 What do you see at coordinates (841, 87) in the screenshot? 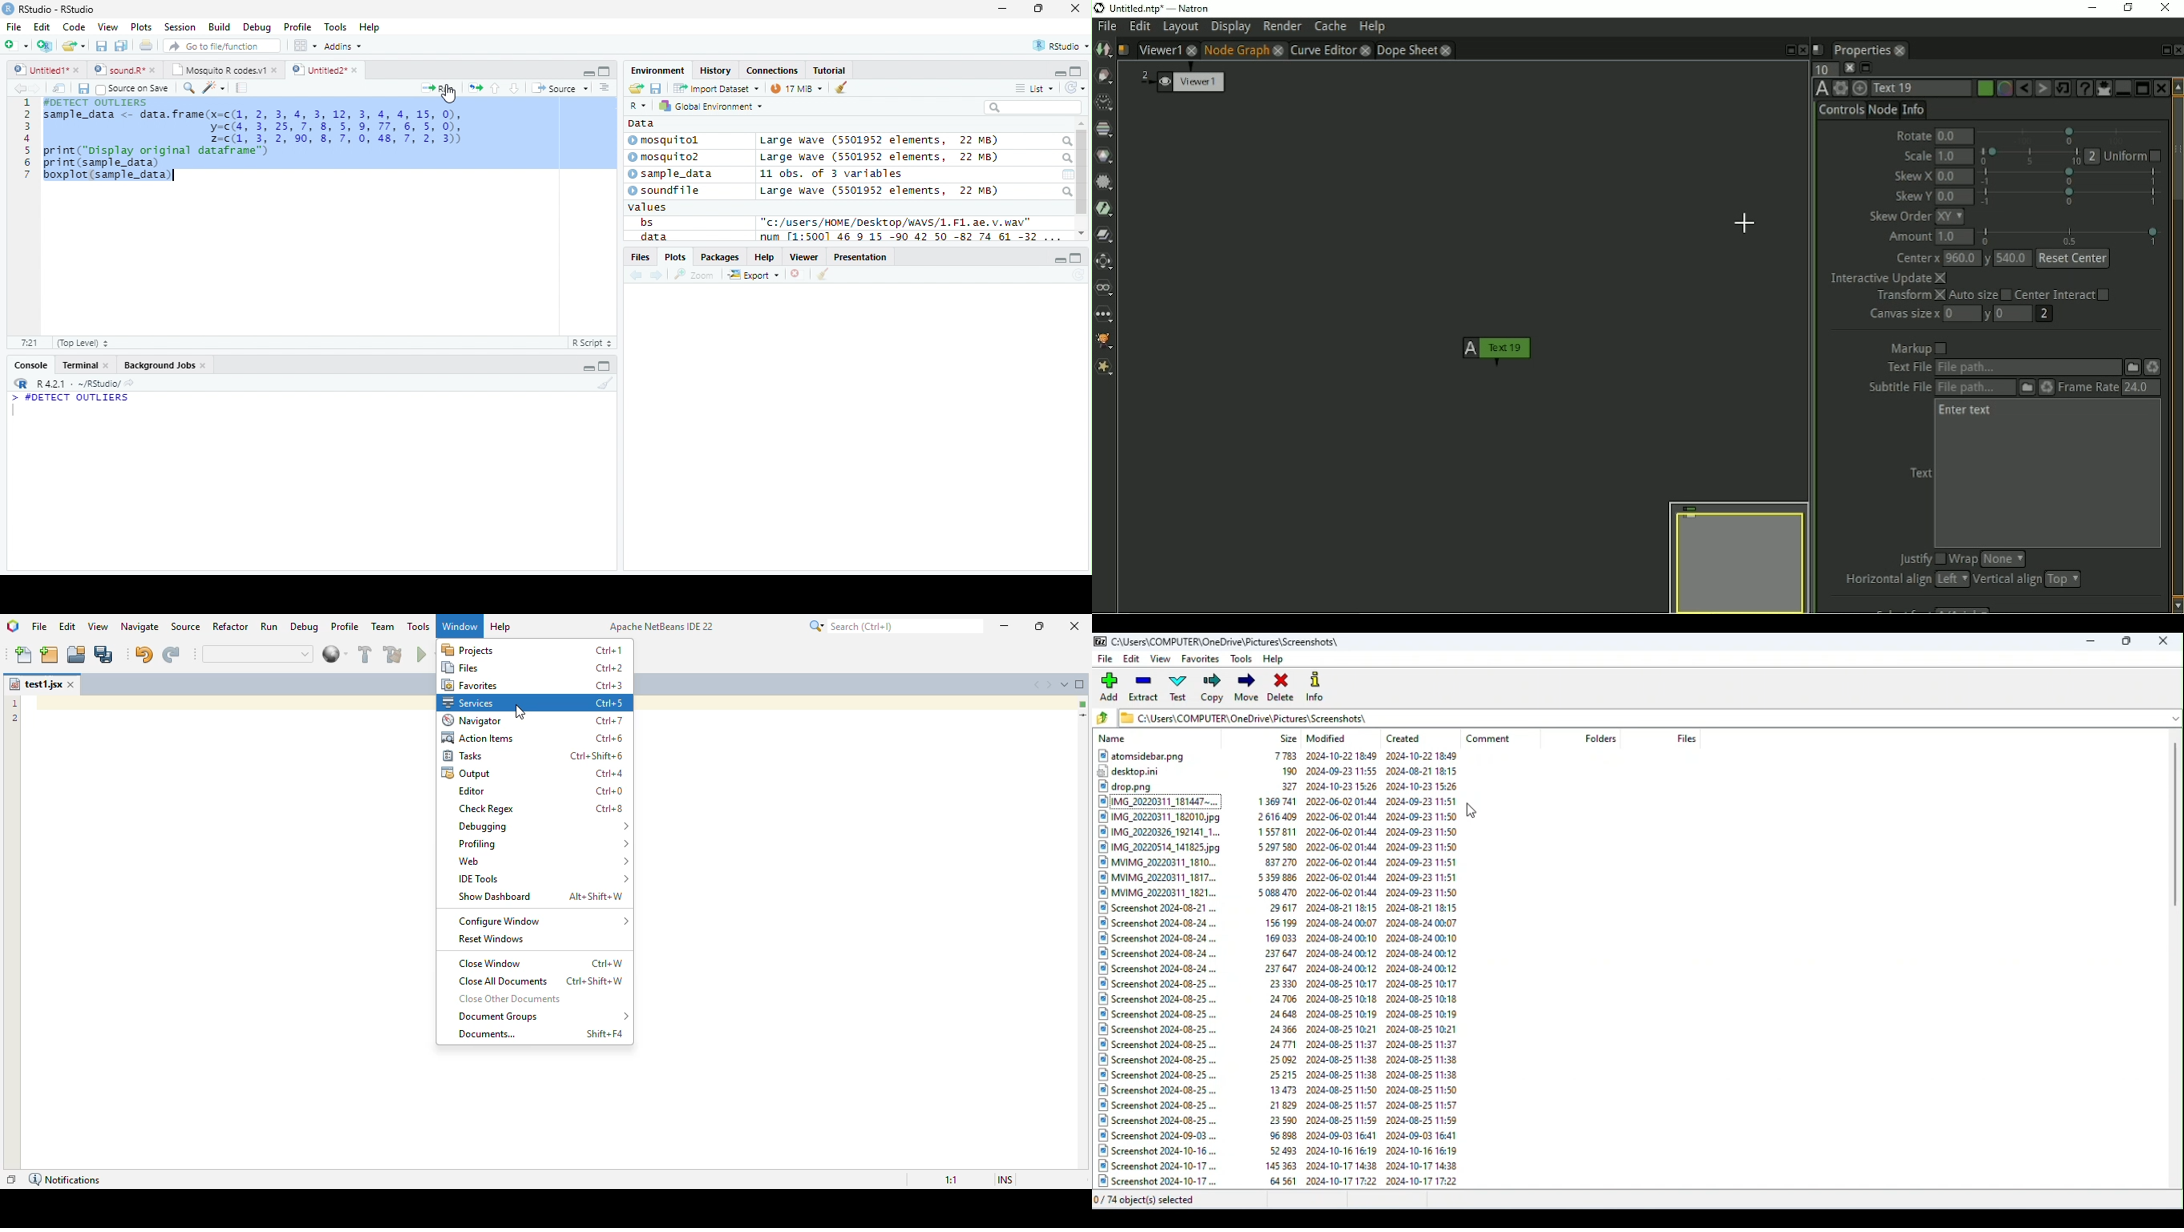
I see `clear console` at bounding box center [841, 87].